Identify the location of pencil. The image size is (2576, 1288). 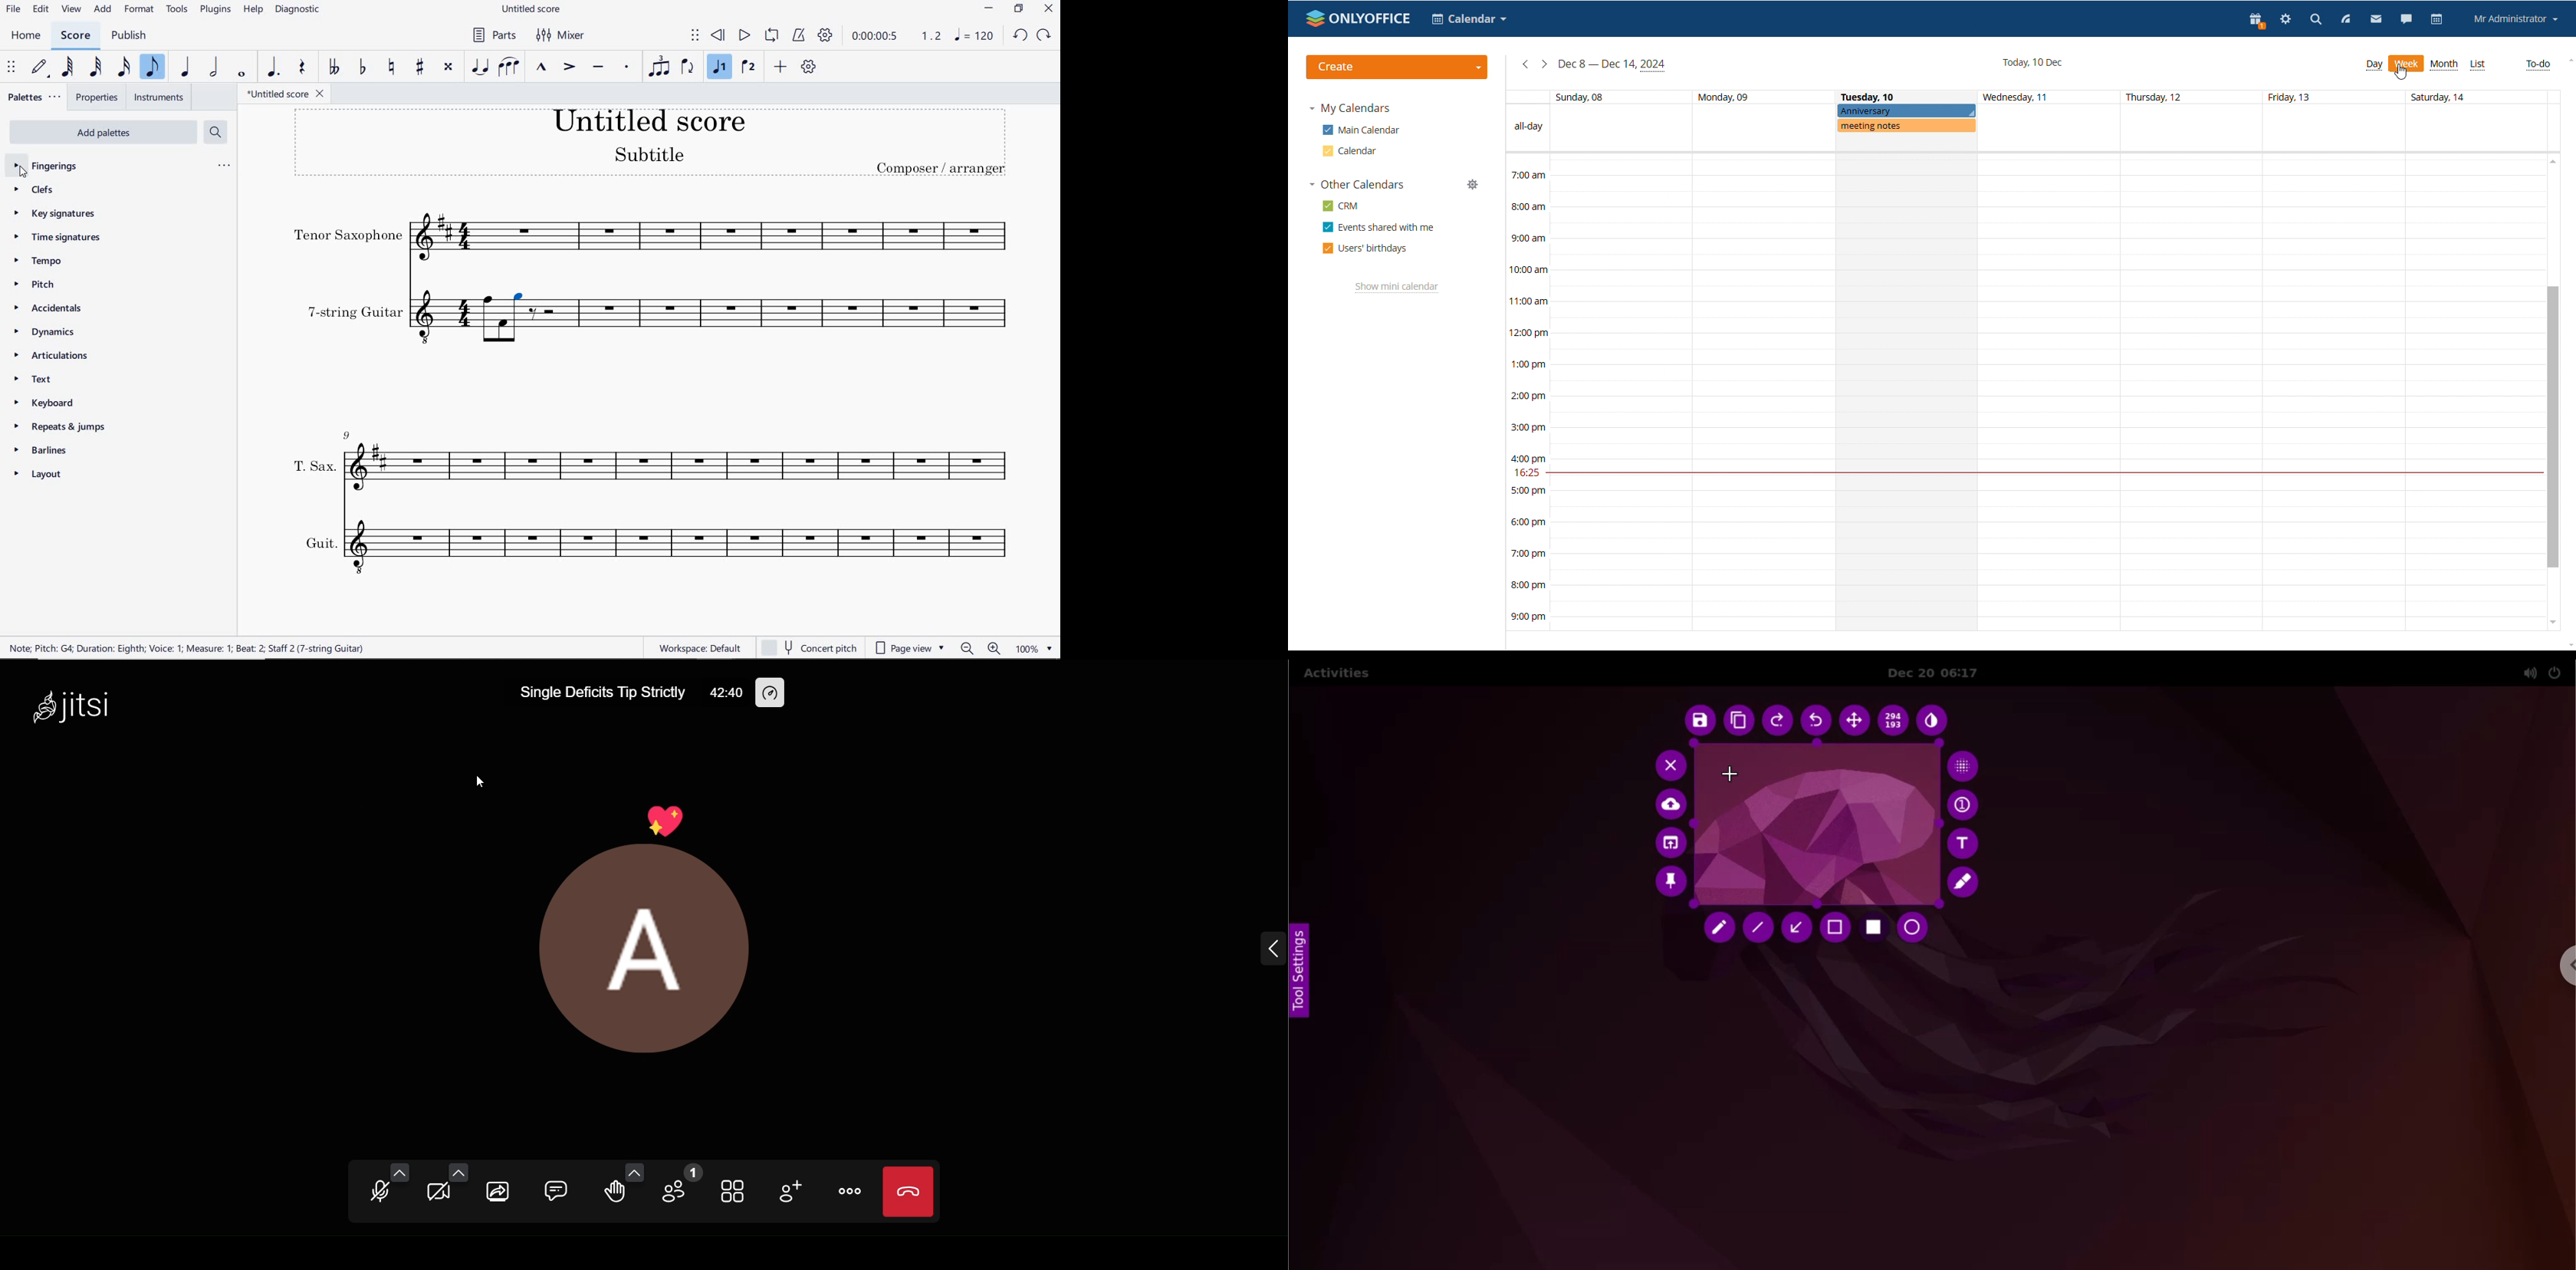
(1721, 930).